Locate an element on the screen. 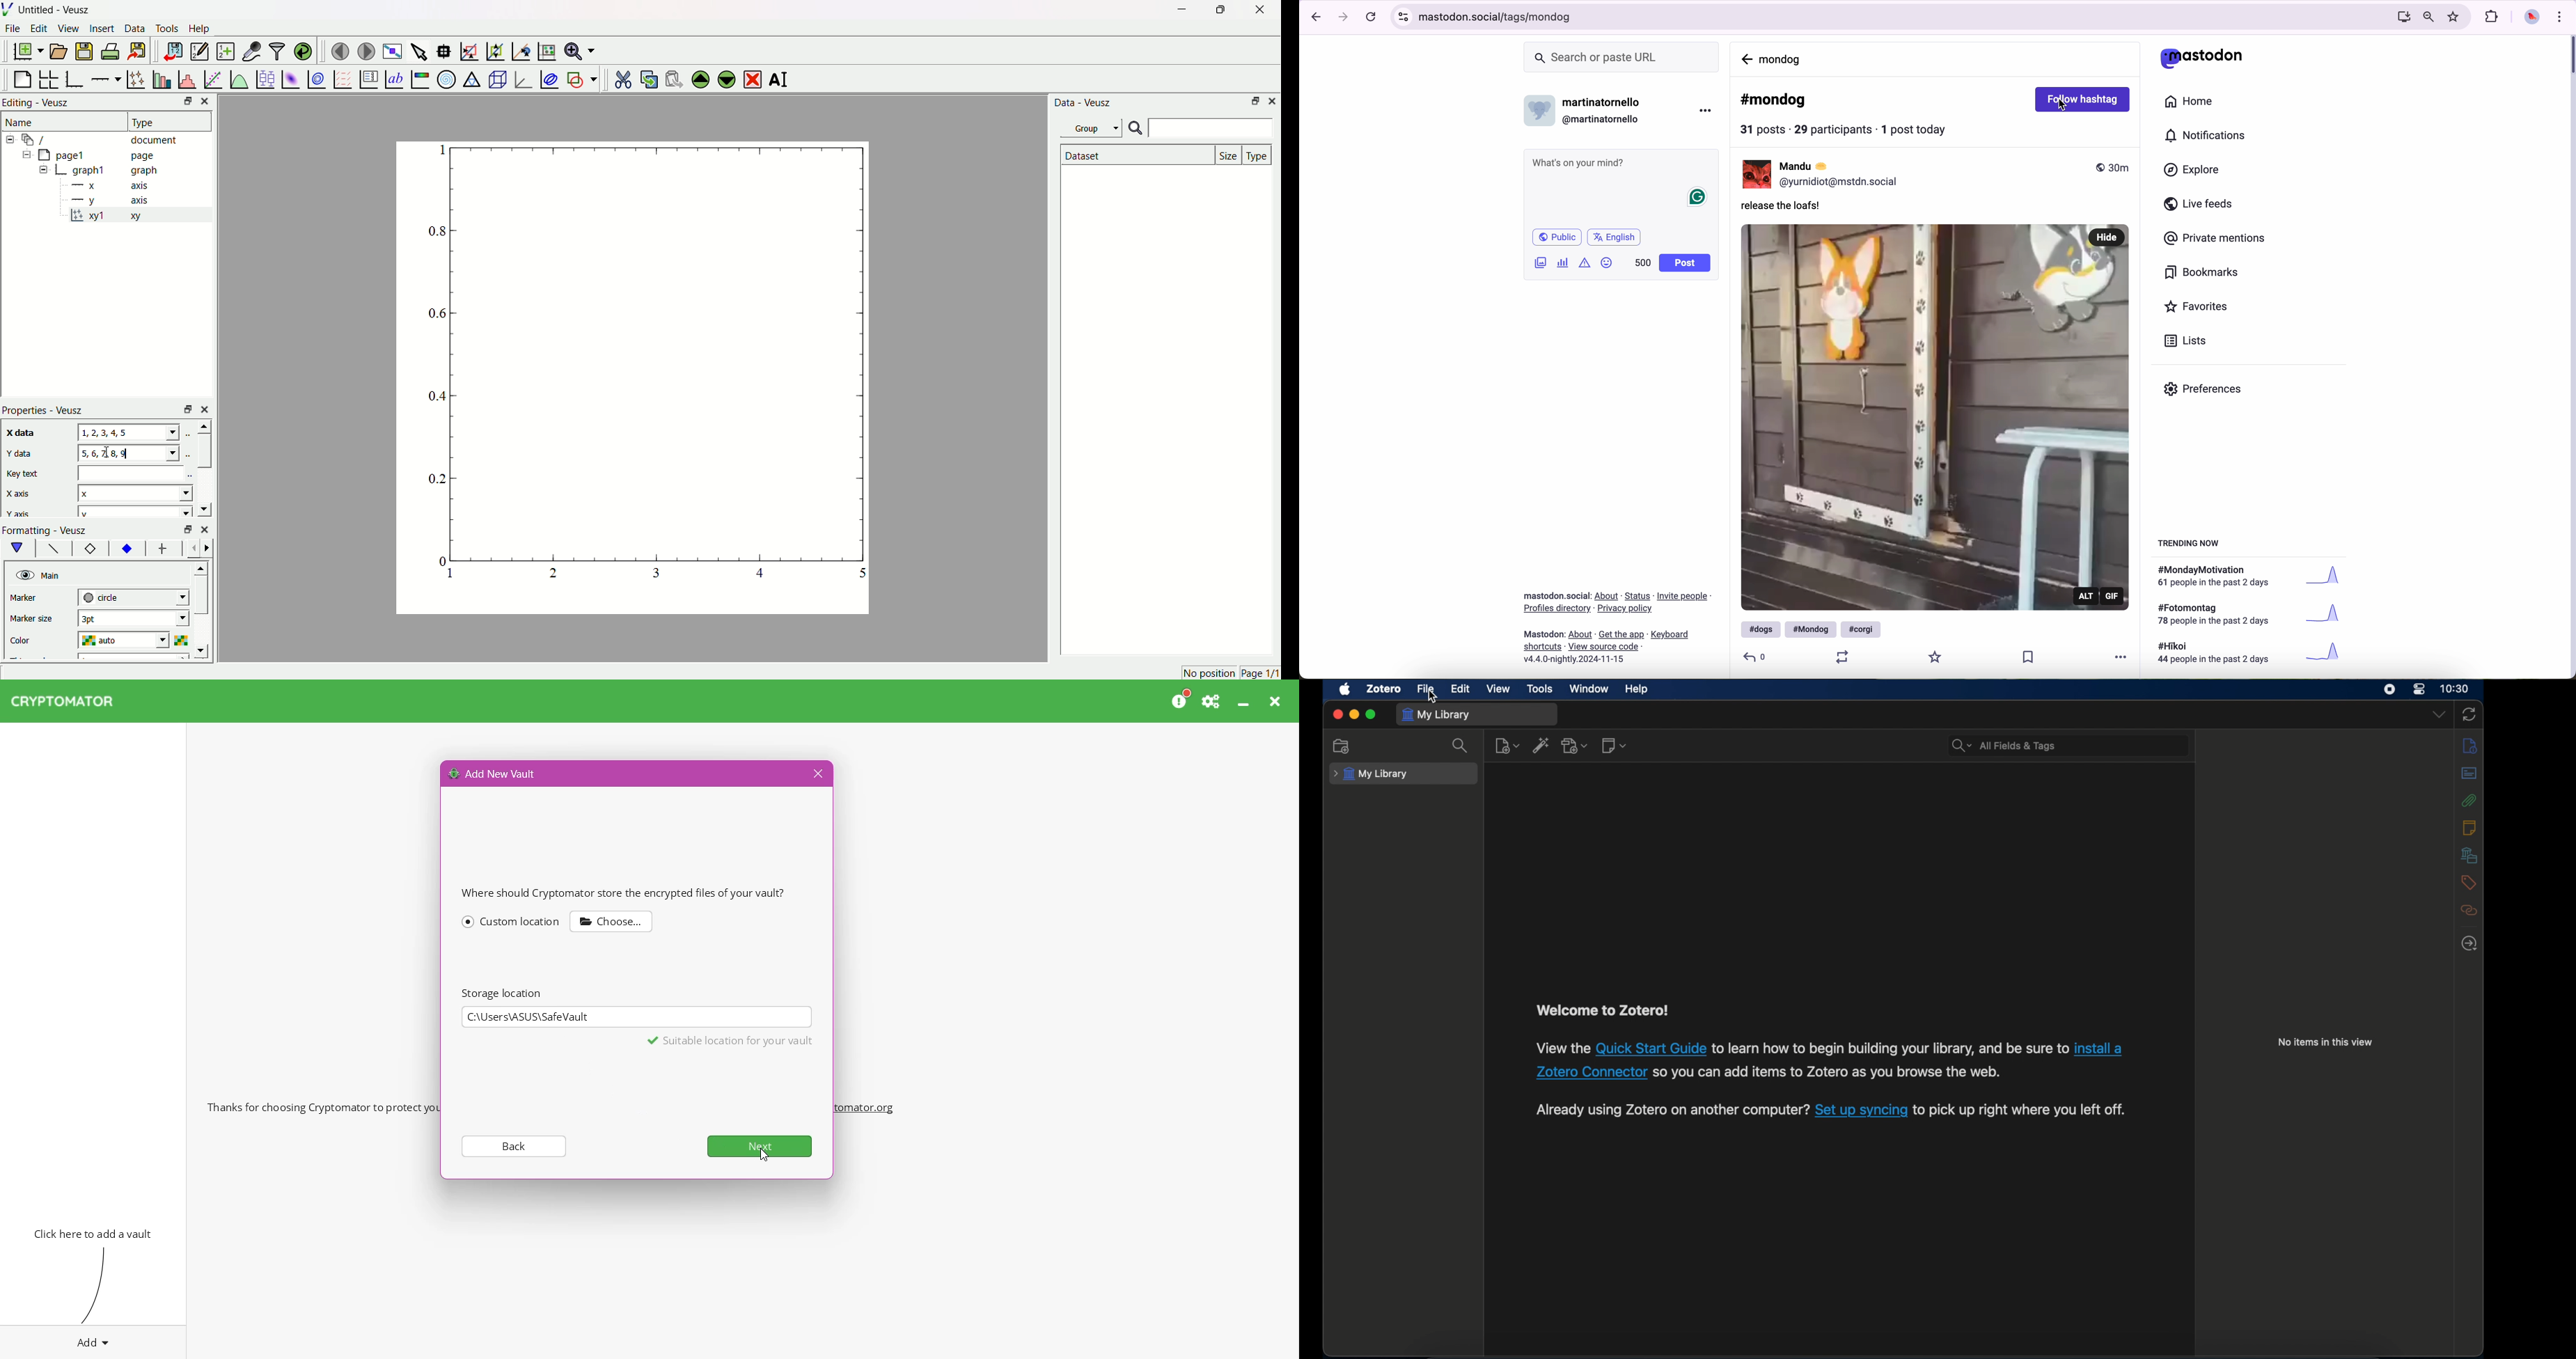 The height and width of the screenshot is (1372, 2576). Edit is located at coordinates (39, 29).